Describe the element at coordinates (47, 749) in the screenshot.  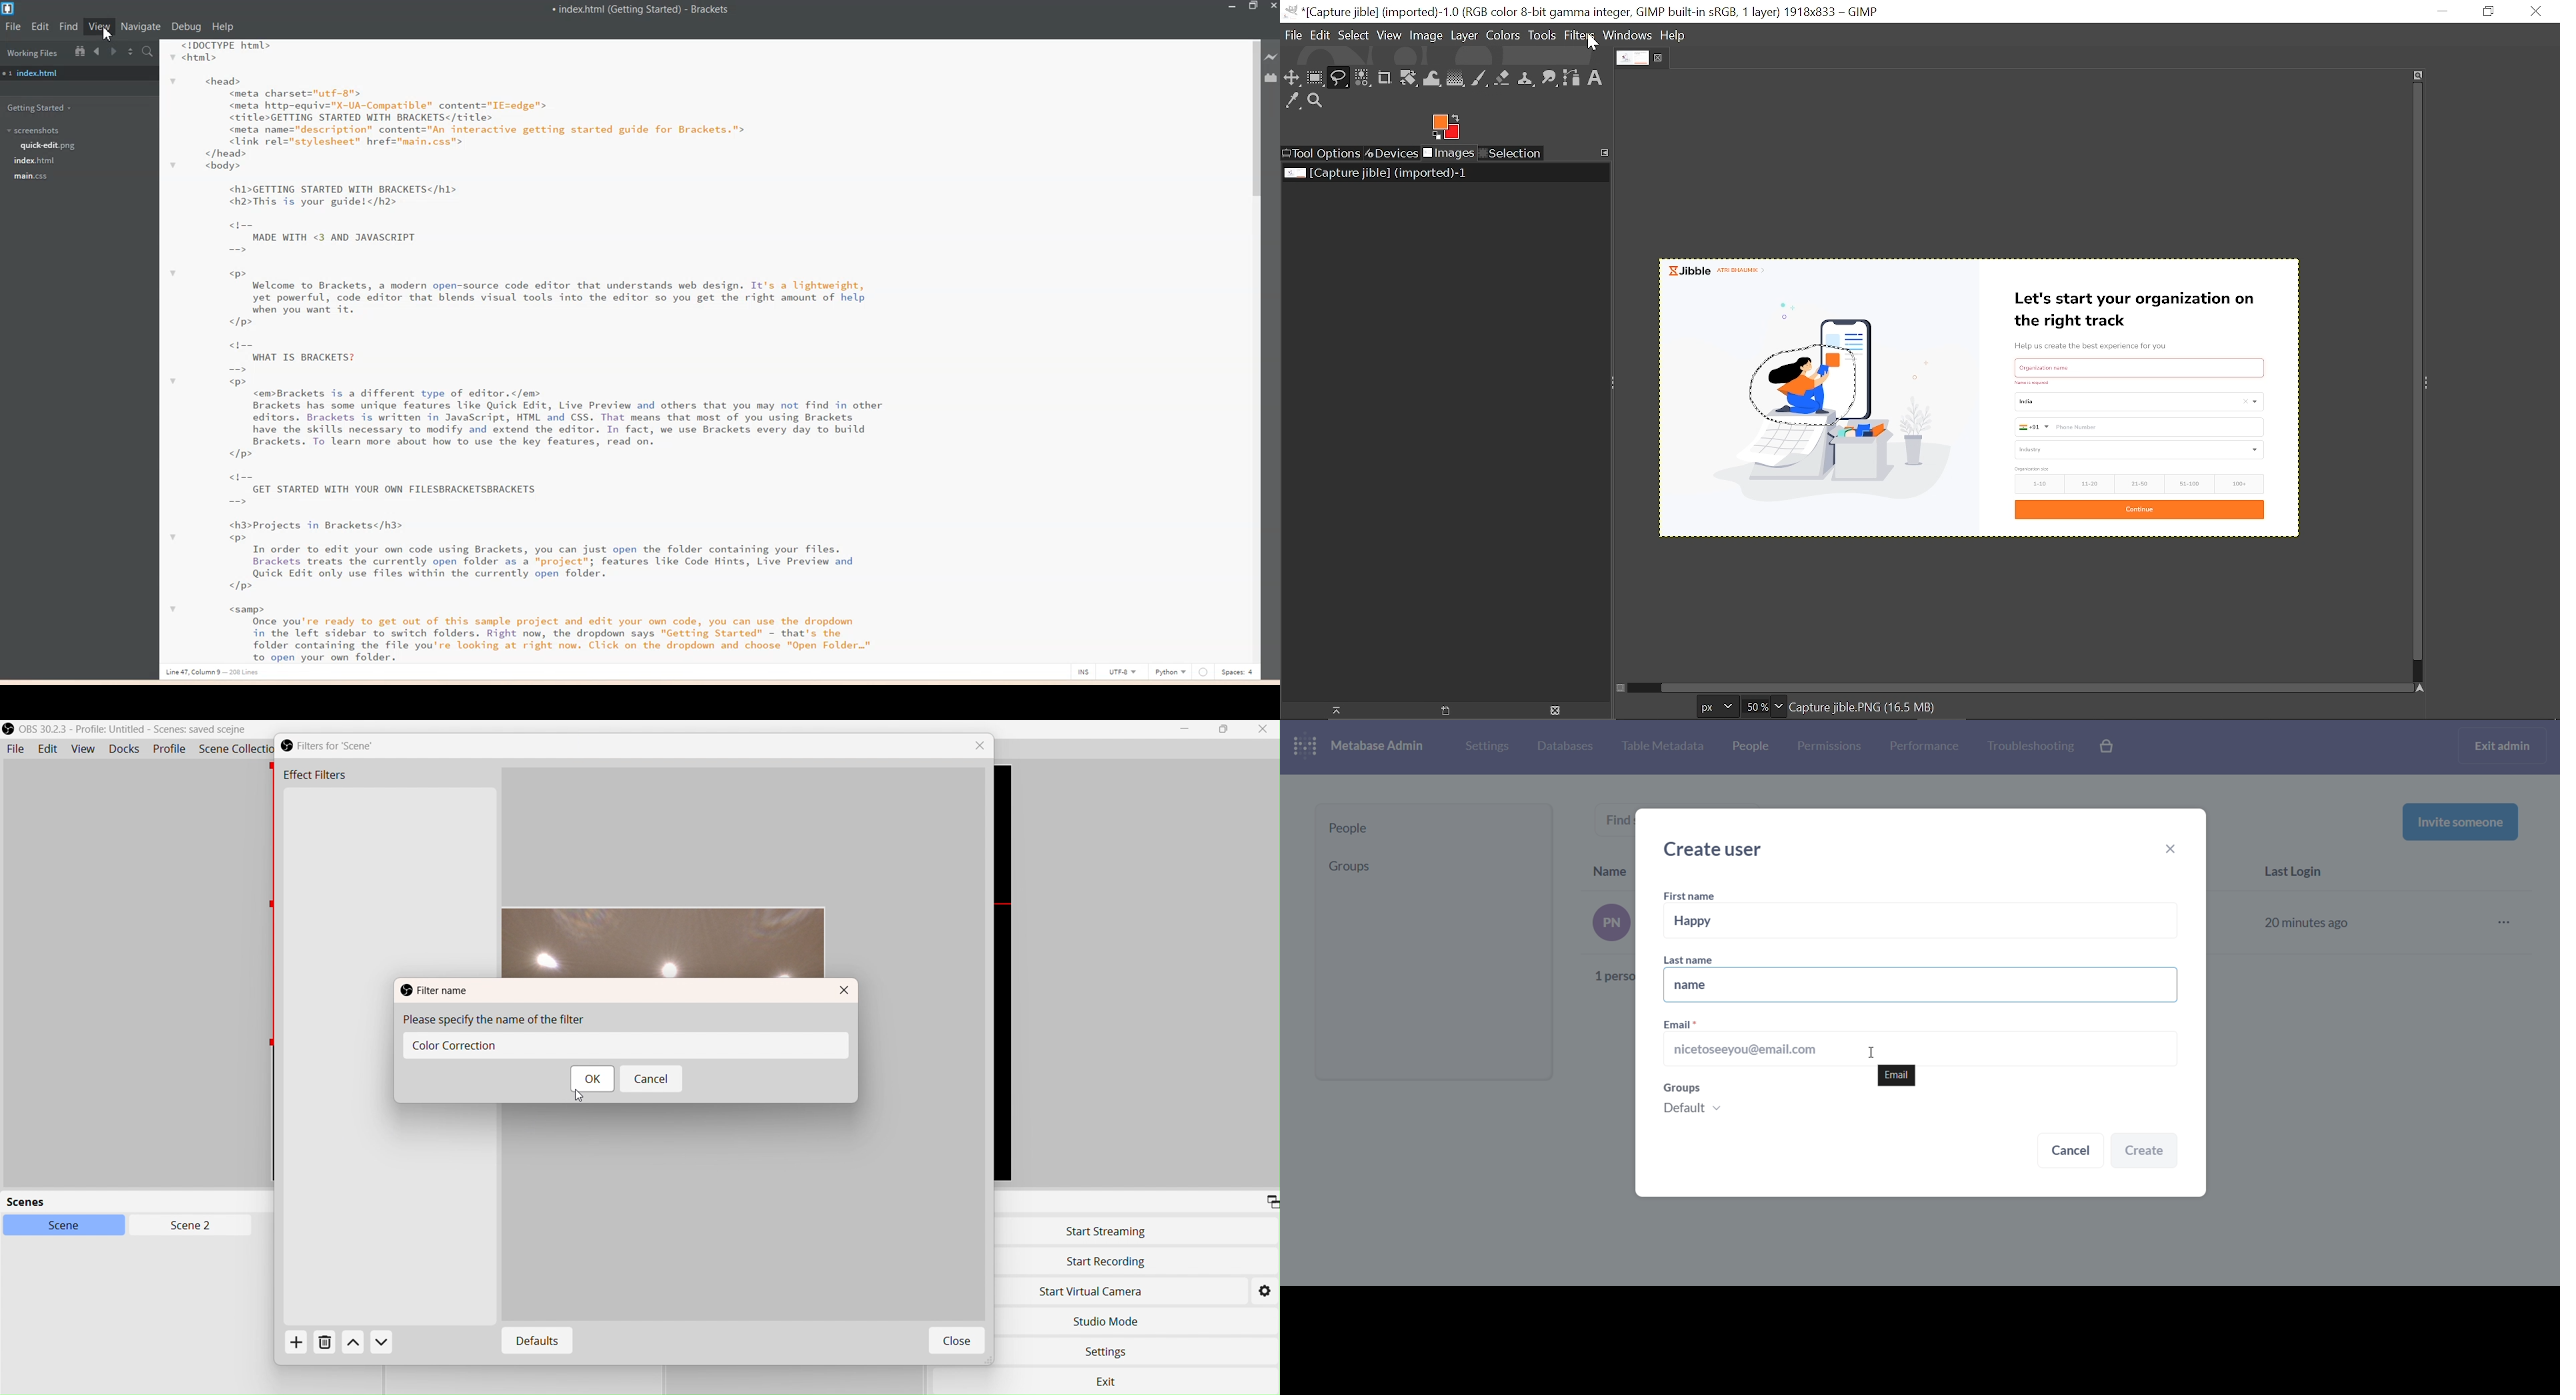
I see `Edit` at that location.